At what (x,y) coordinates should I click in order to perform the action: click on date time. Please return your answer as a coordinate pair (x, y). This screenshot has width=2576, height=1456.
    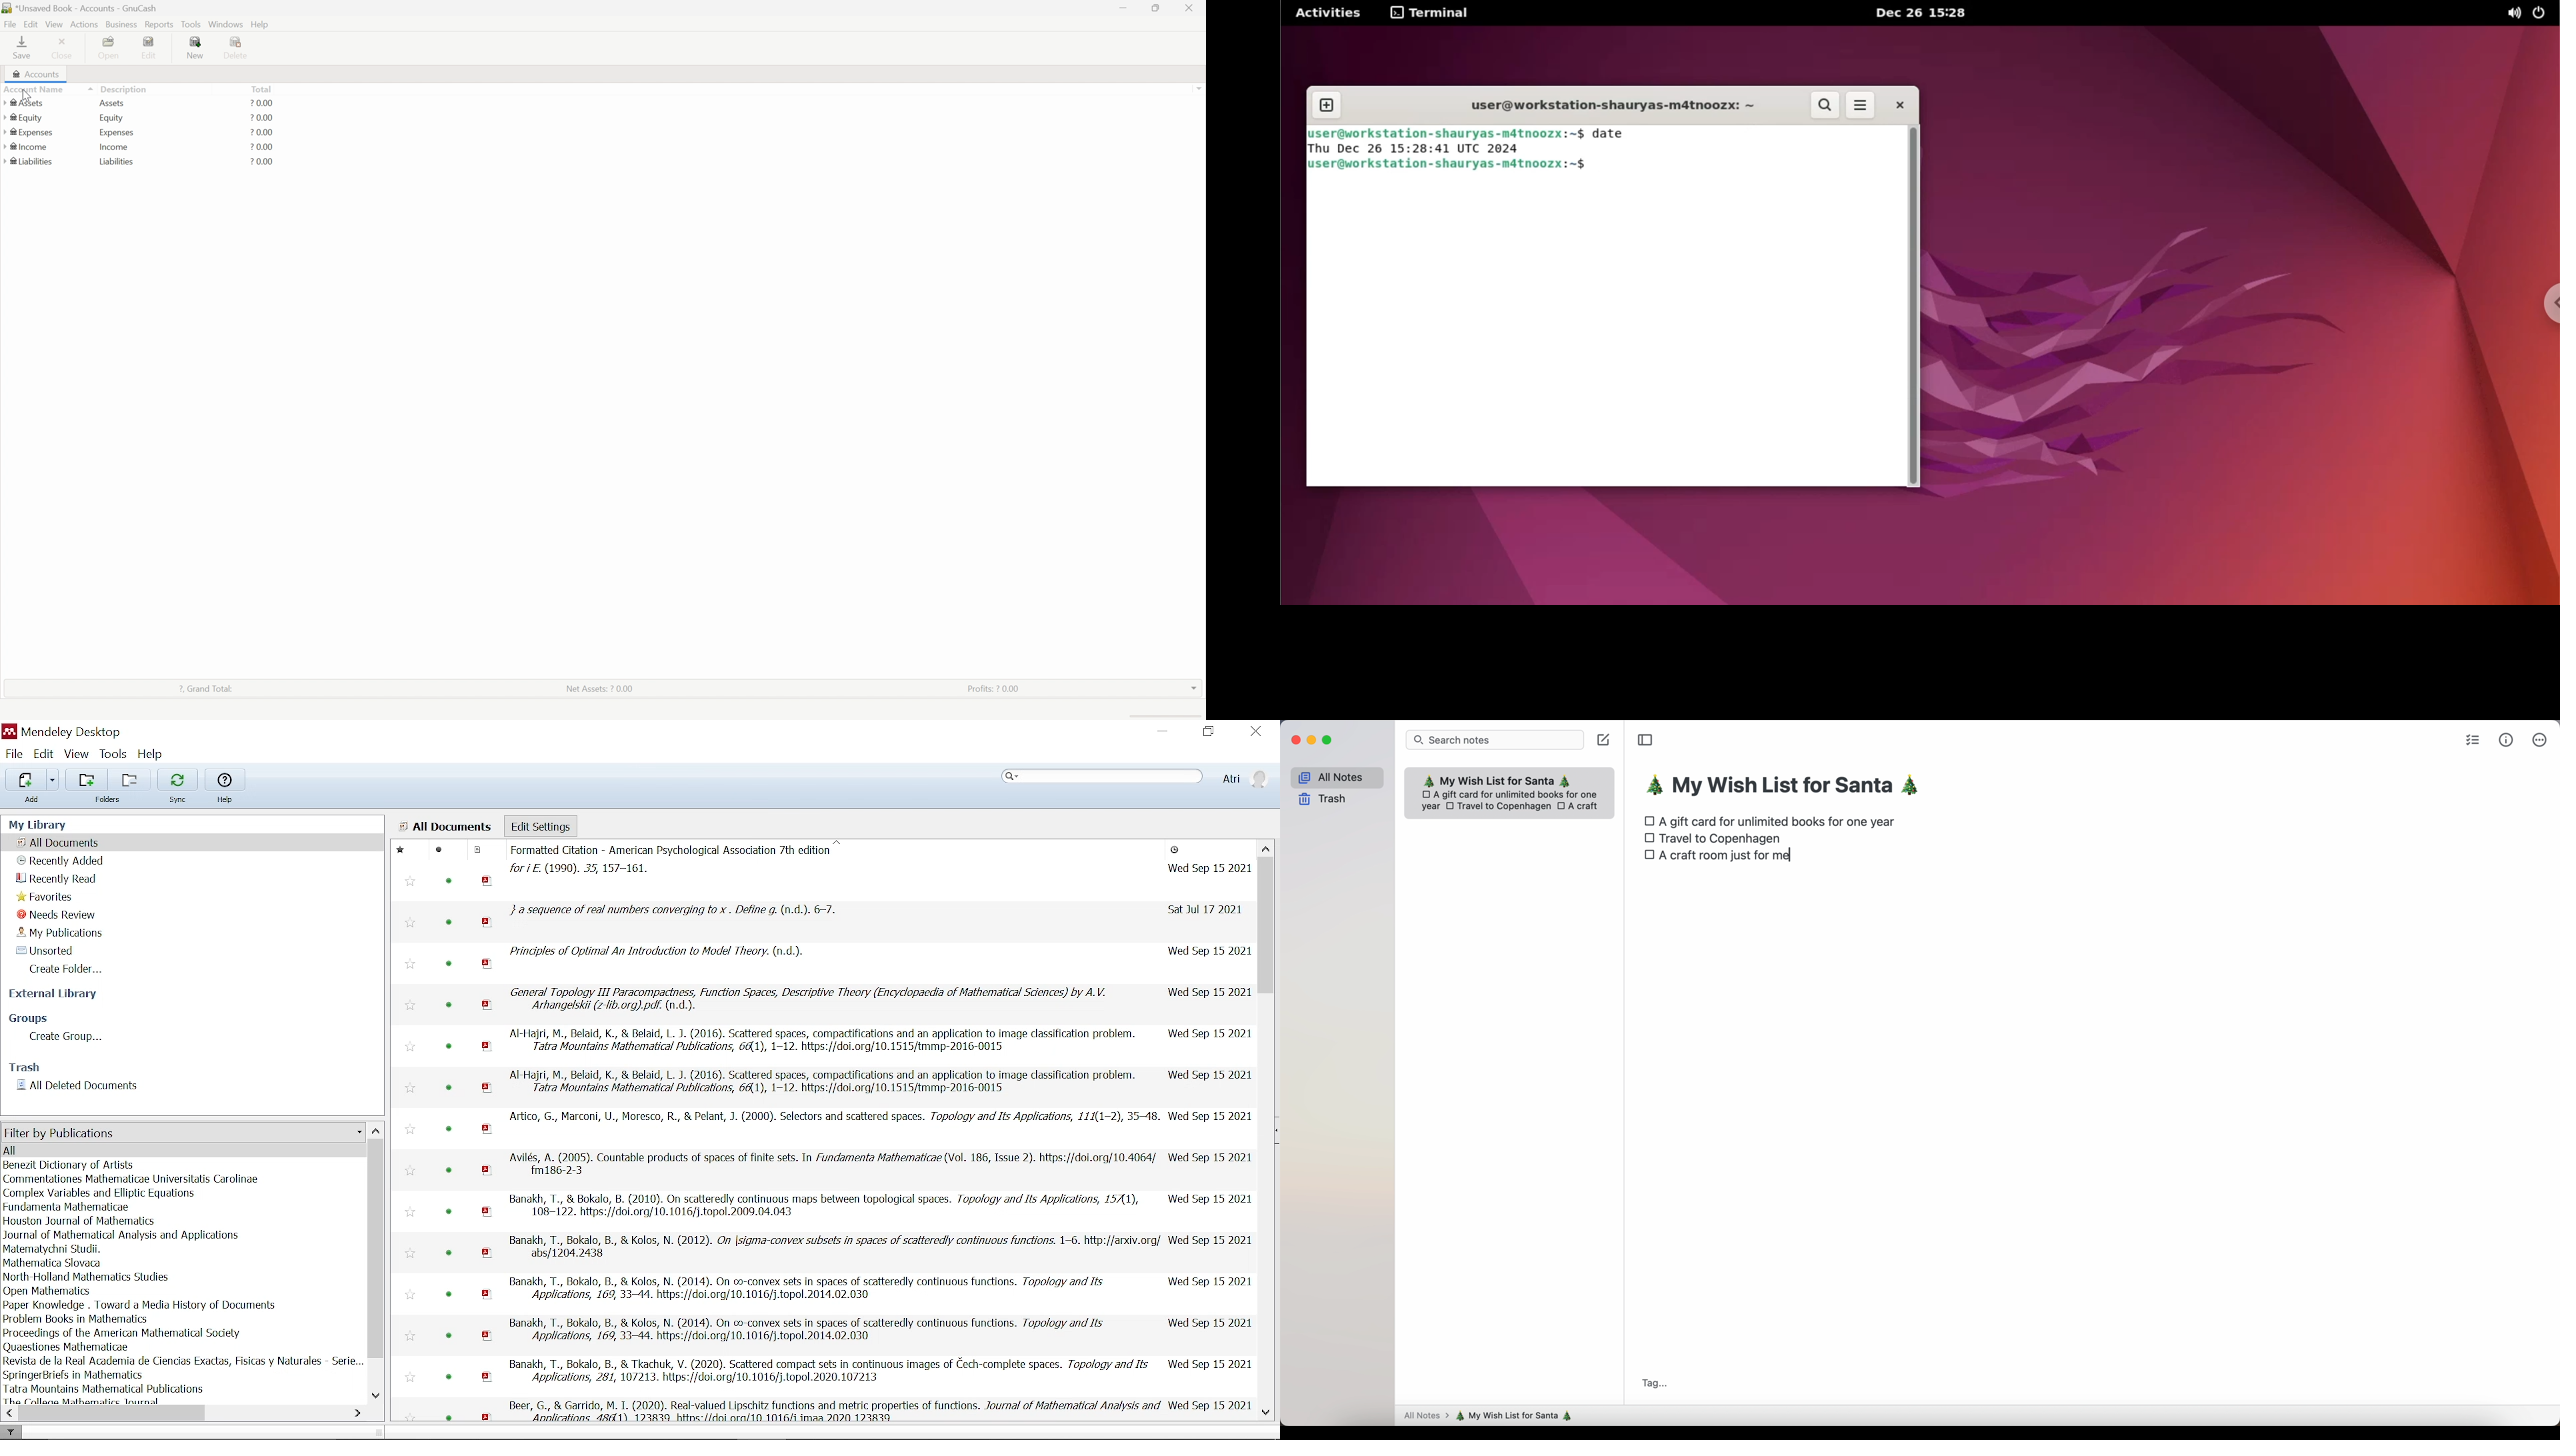
    Looking at the image, I should click on (1211, 1323).